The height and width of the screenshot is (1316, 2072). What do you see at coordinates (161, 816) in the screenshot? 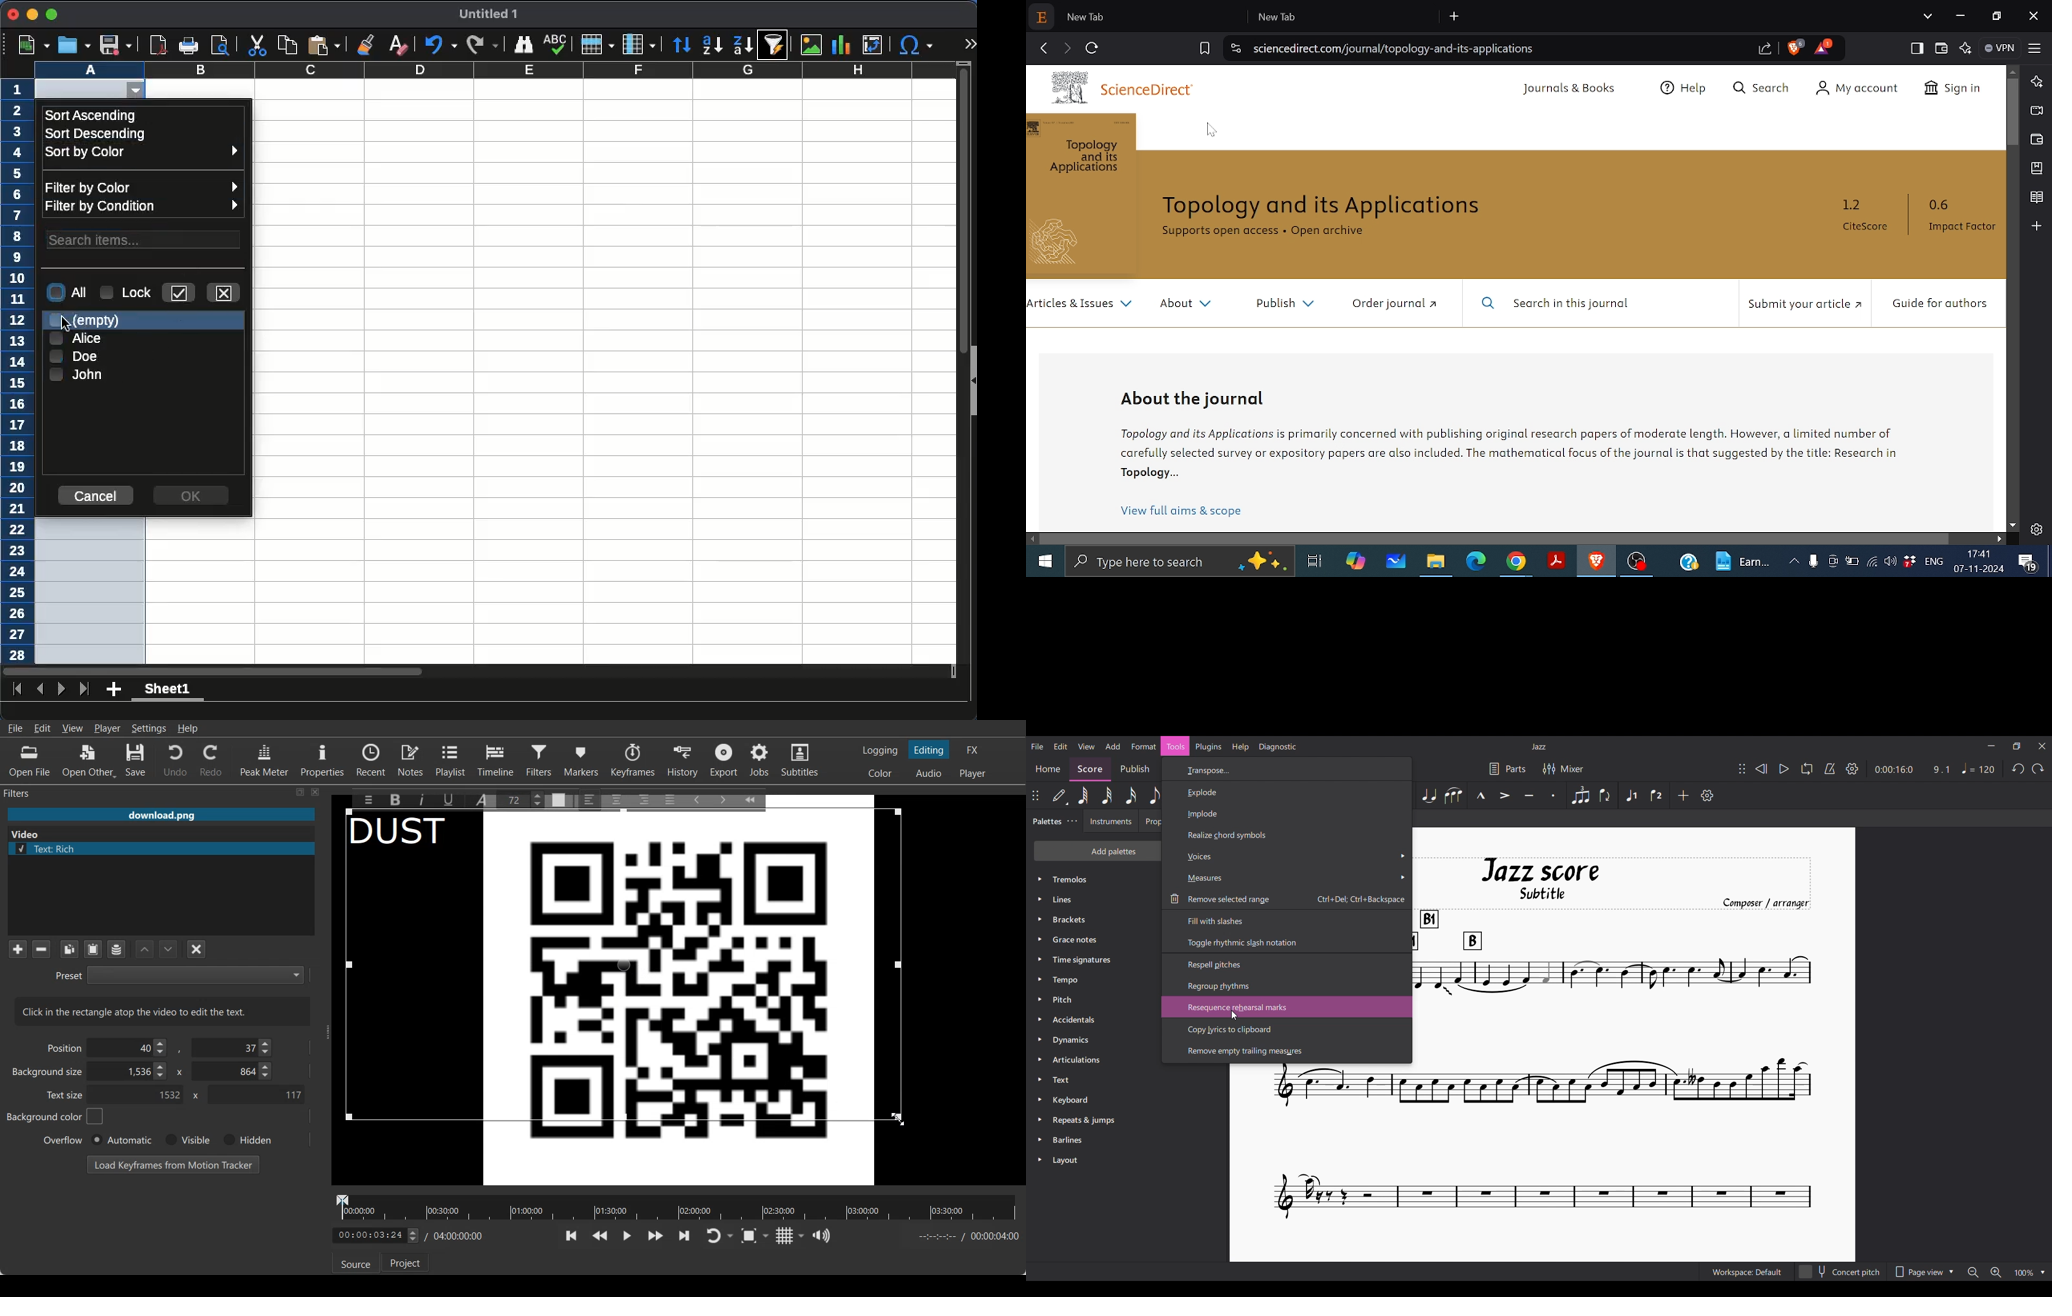
I see `File` at bounding box center [161, 816].